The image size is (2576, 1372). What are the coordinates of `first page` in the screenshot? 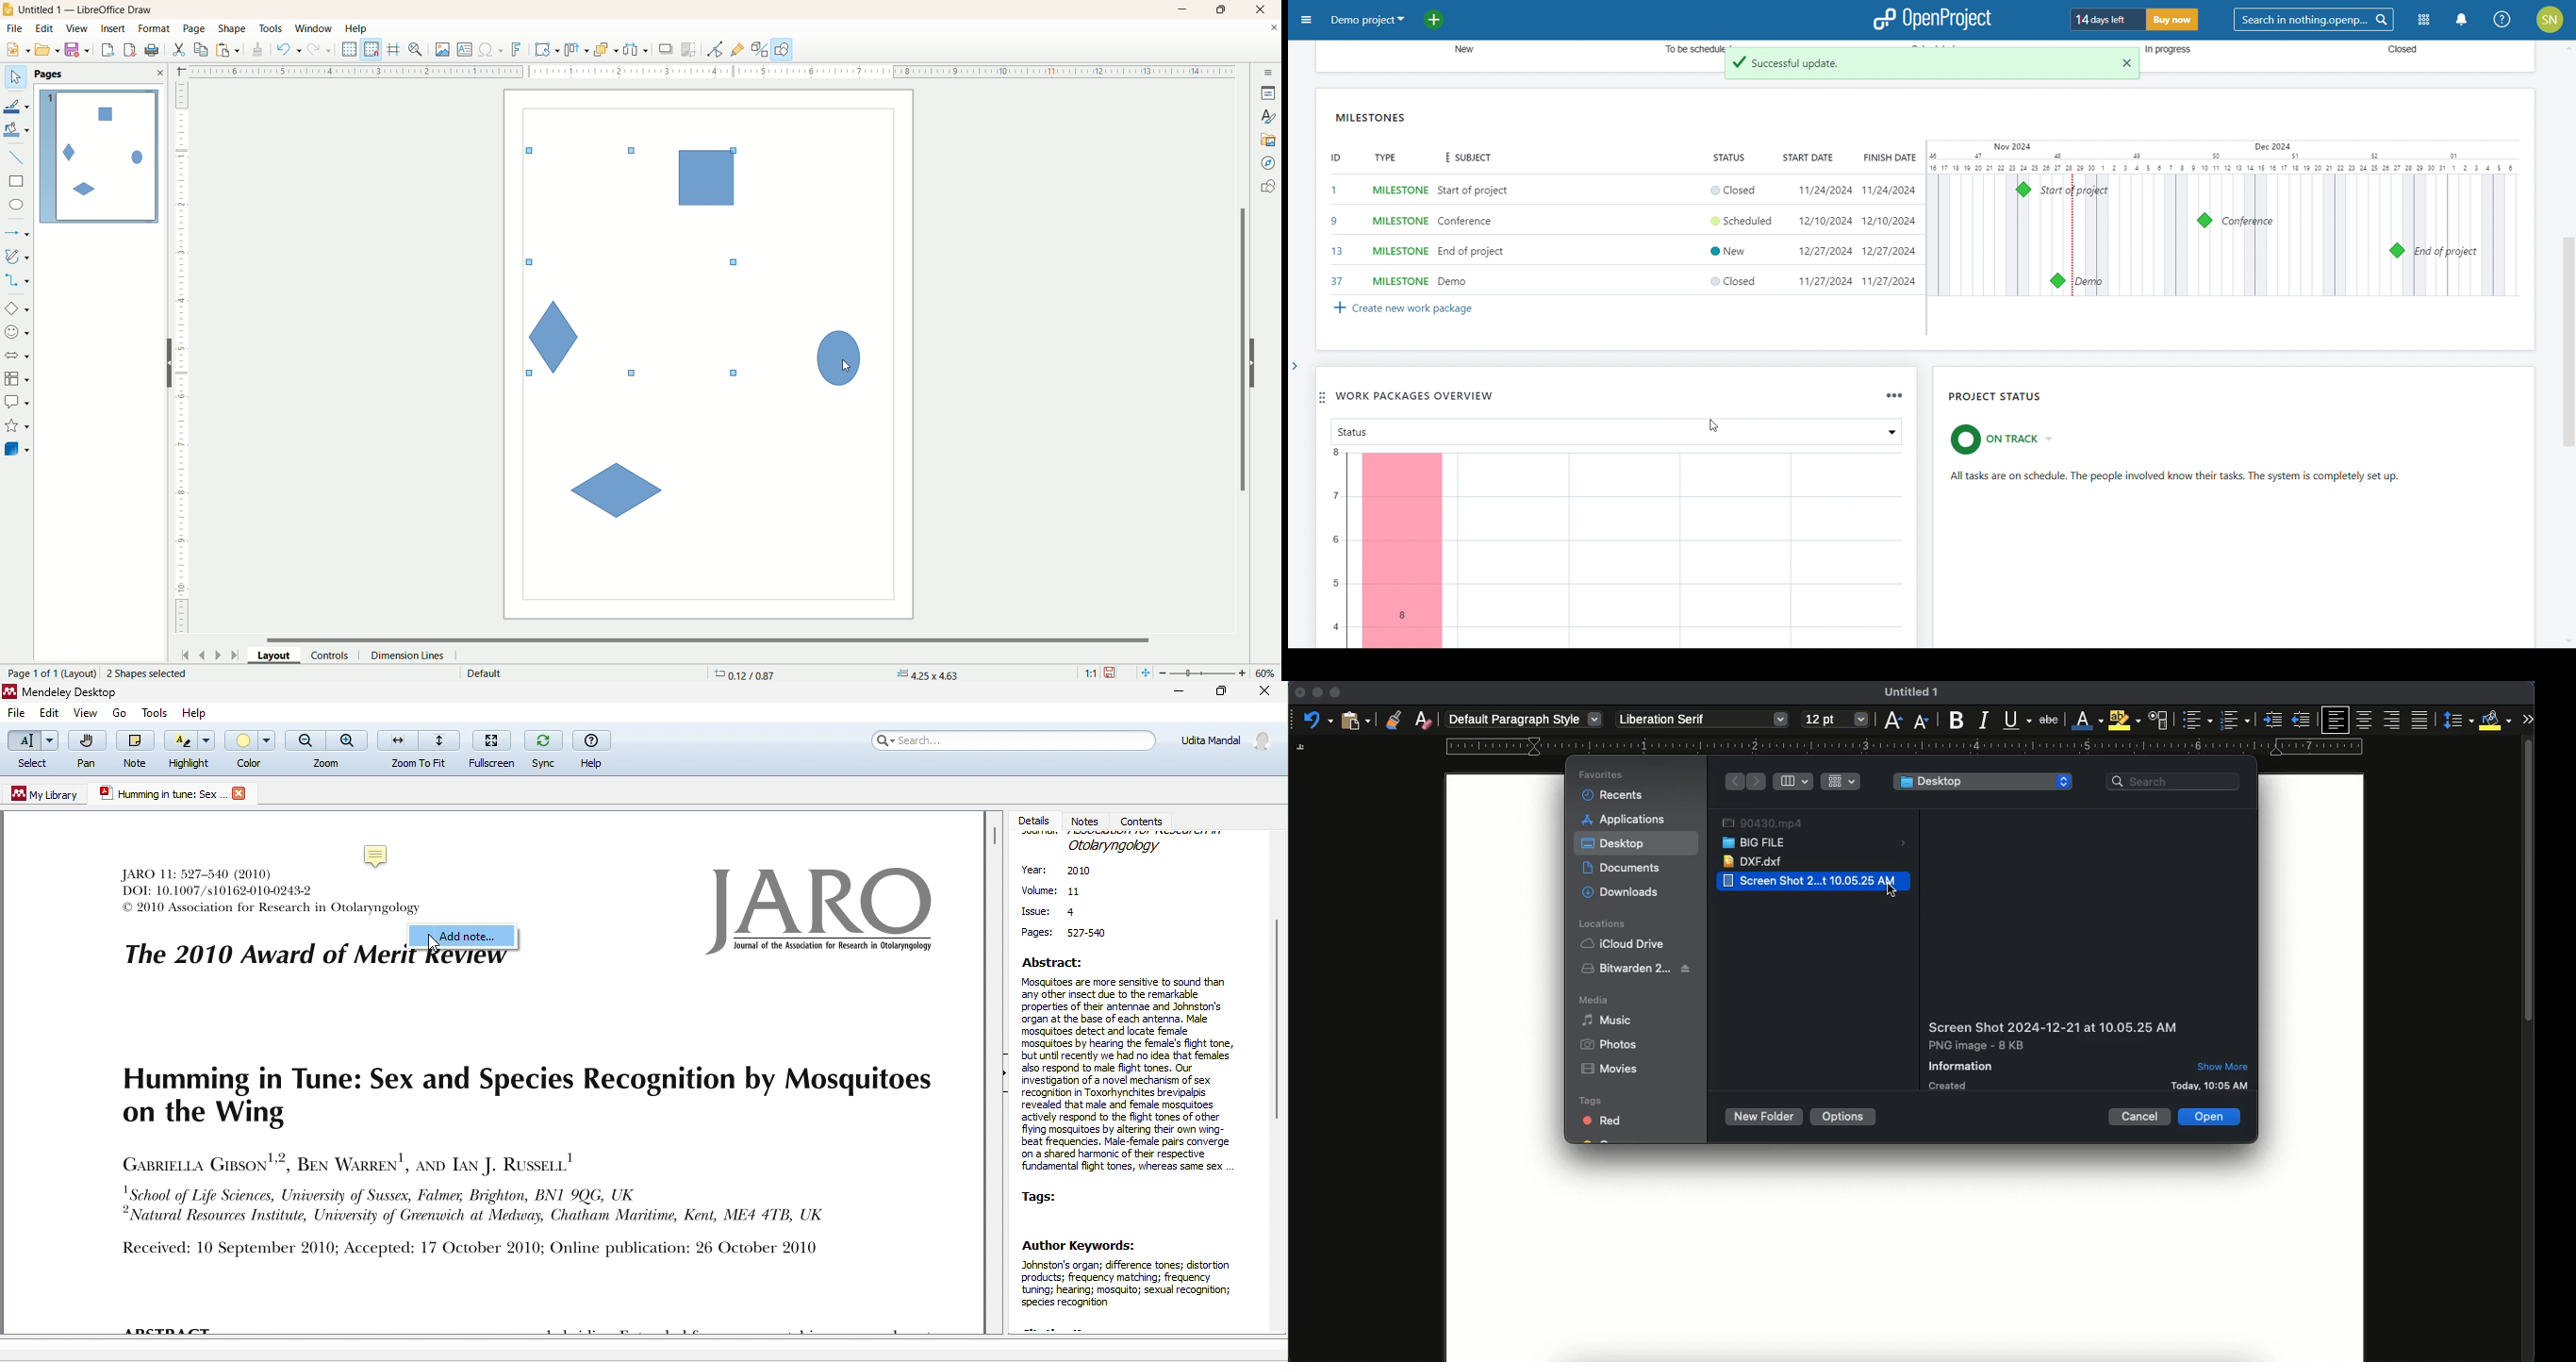 It's located at (183, 653).